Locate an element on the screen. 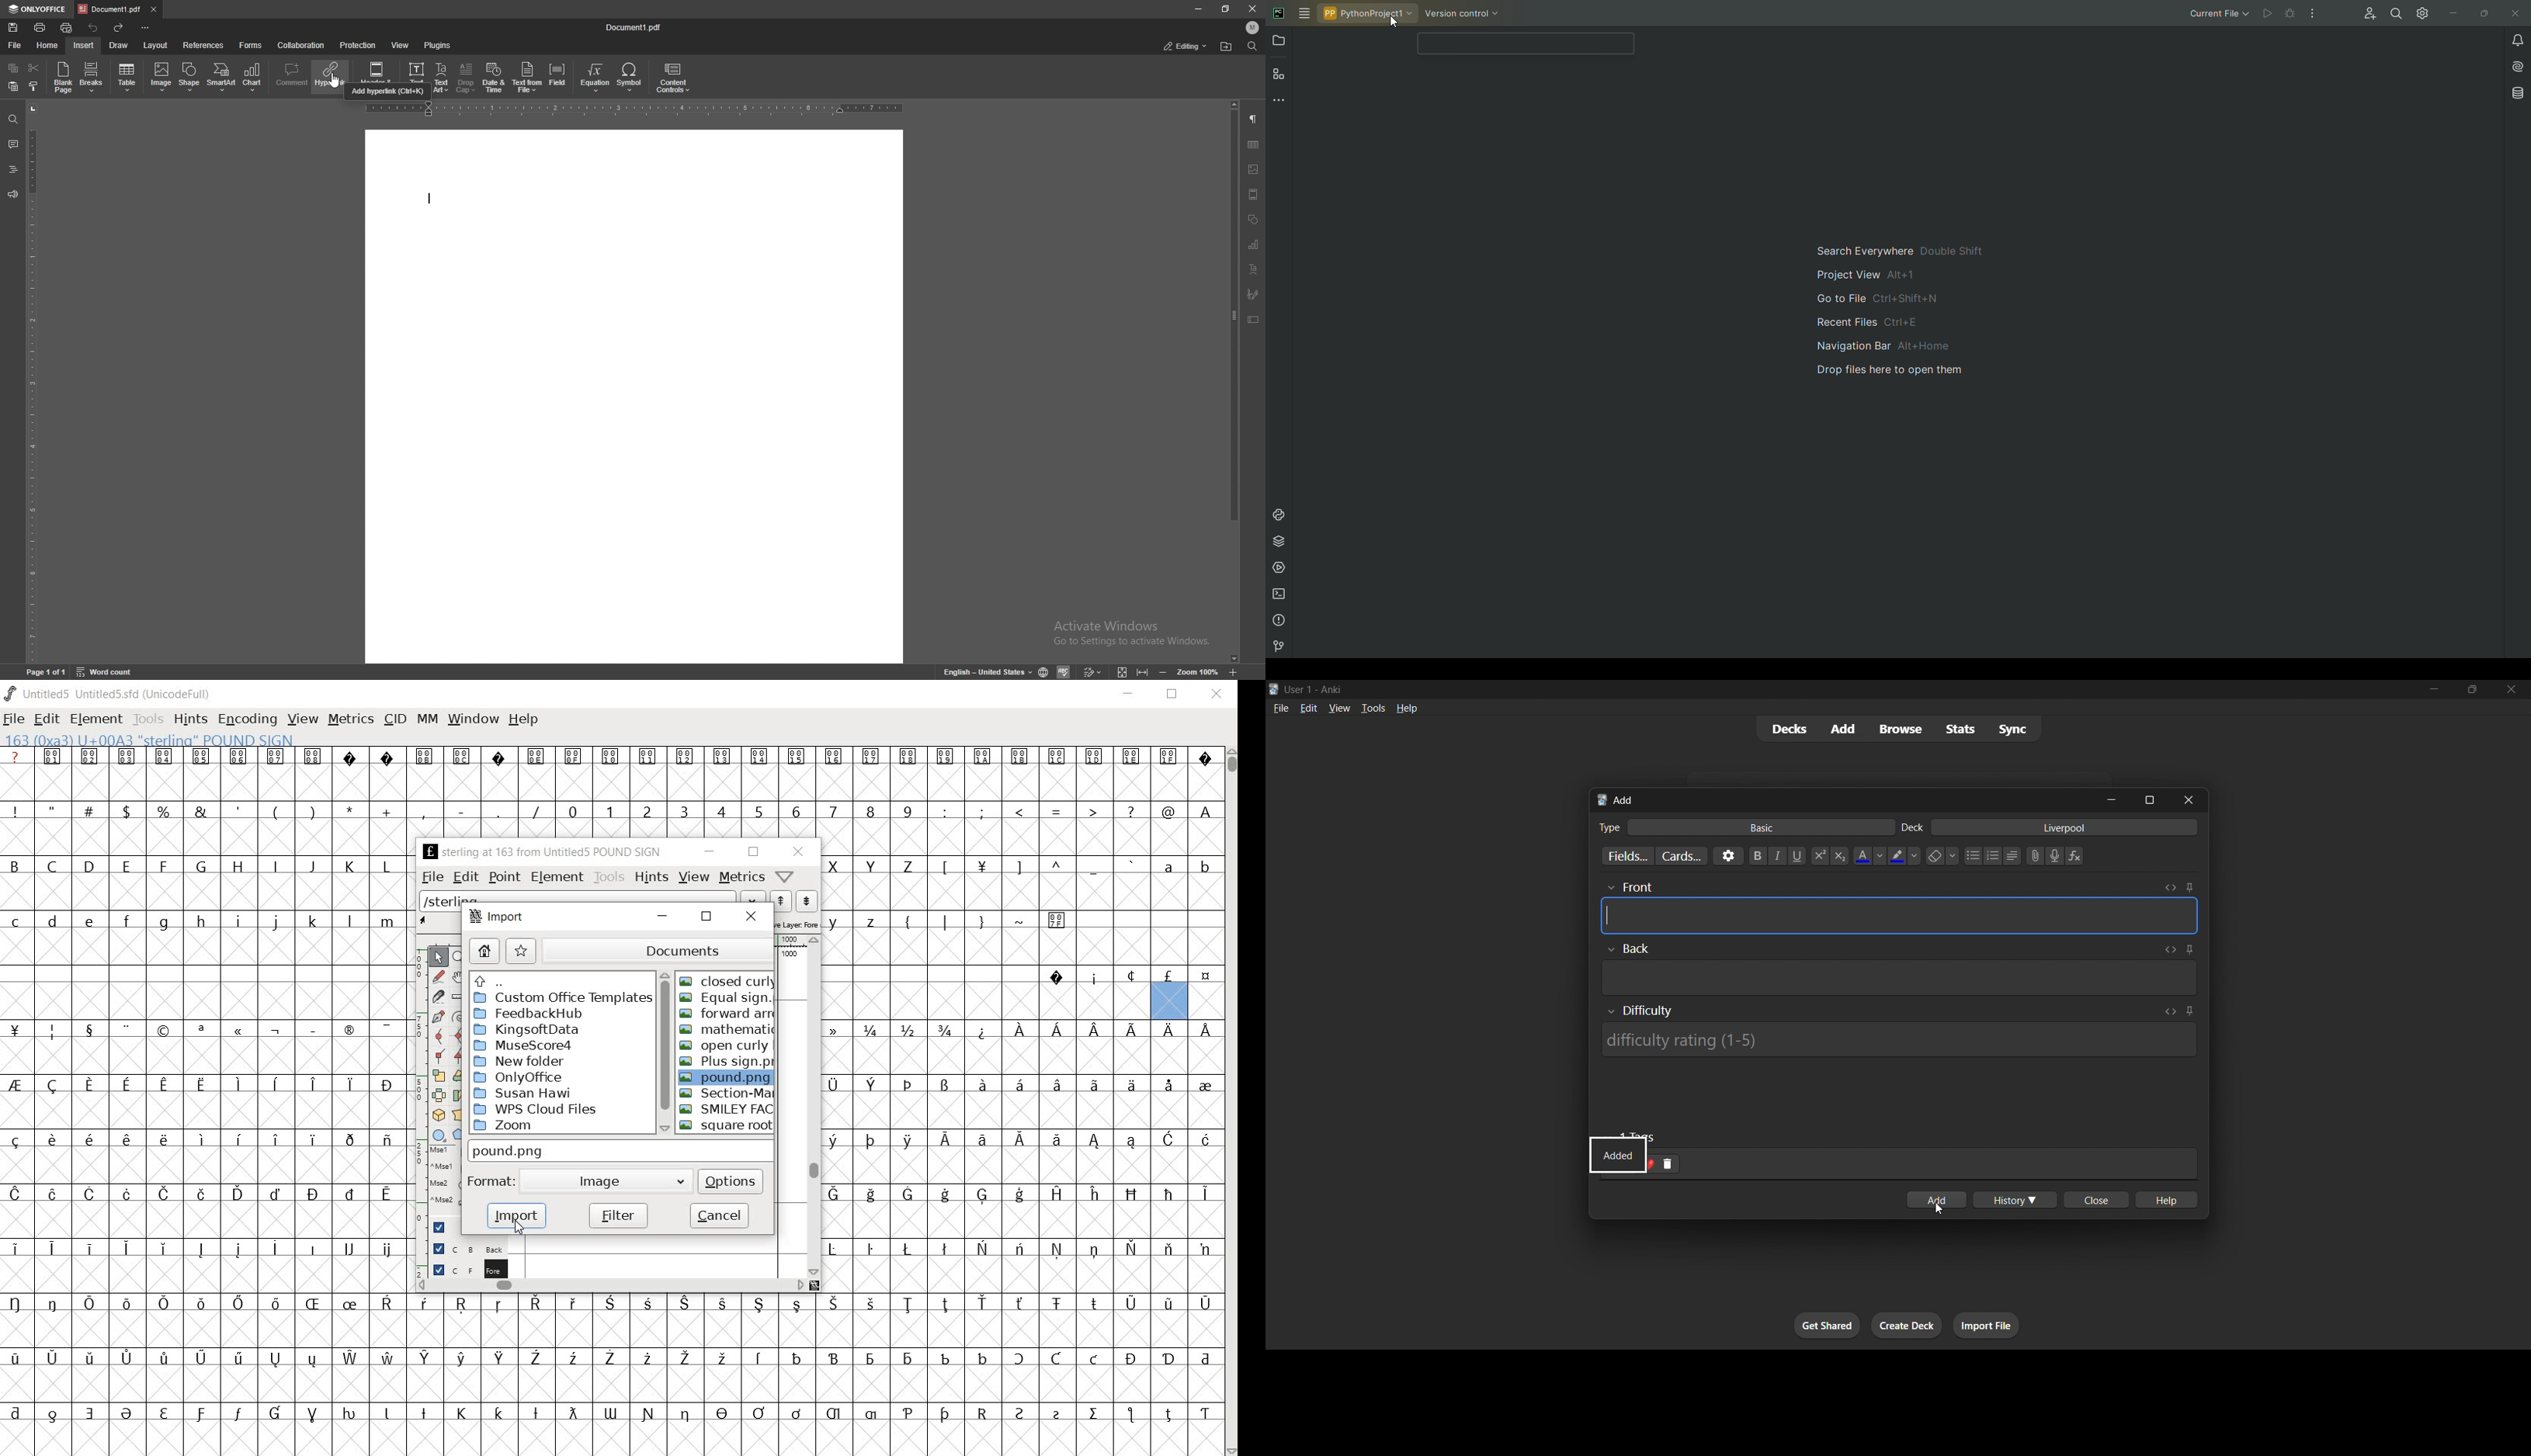 The image size is (2548, 1456). Console is located at coordinates (1281, 515).